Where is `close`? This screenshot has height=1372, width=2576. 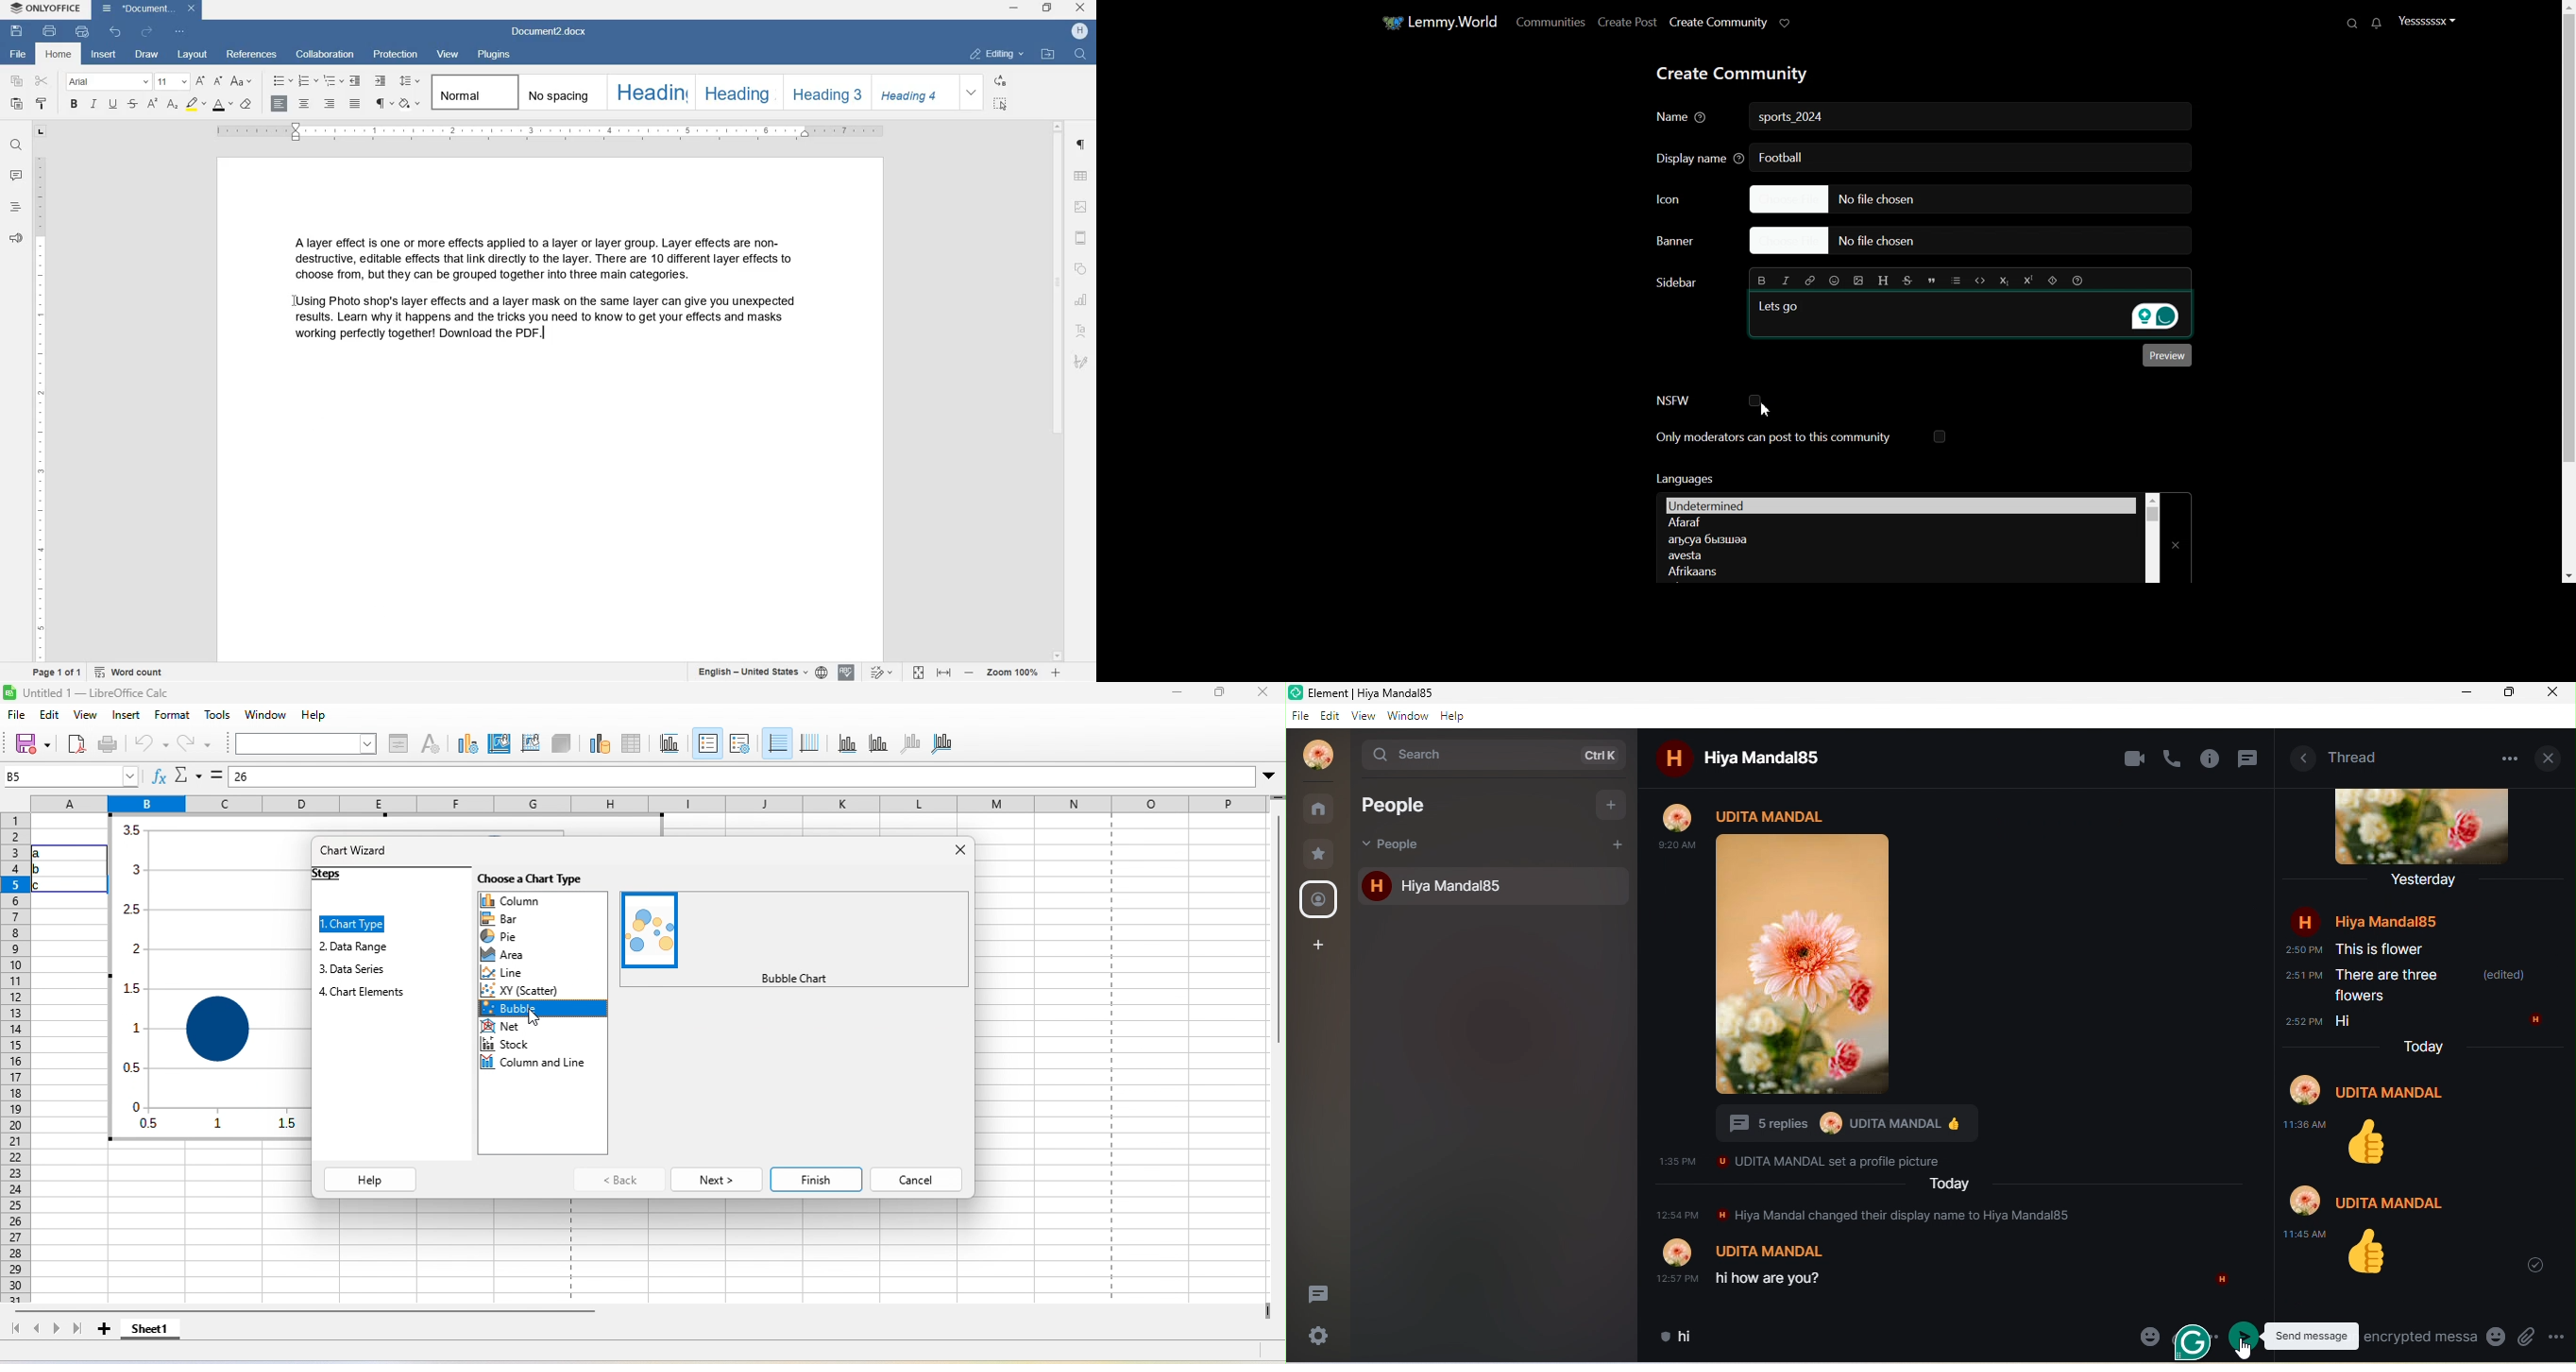 close is located at coordinates (2551, 756).